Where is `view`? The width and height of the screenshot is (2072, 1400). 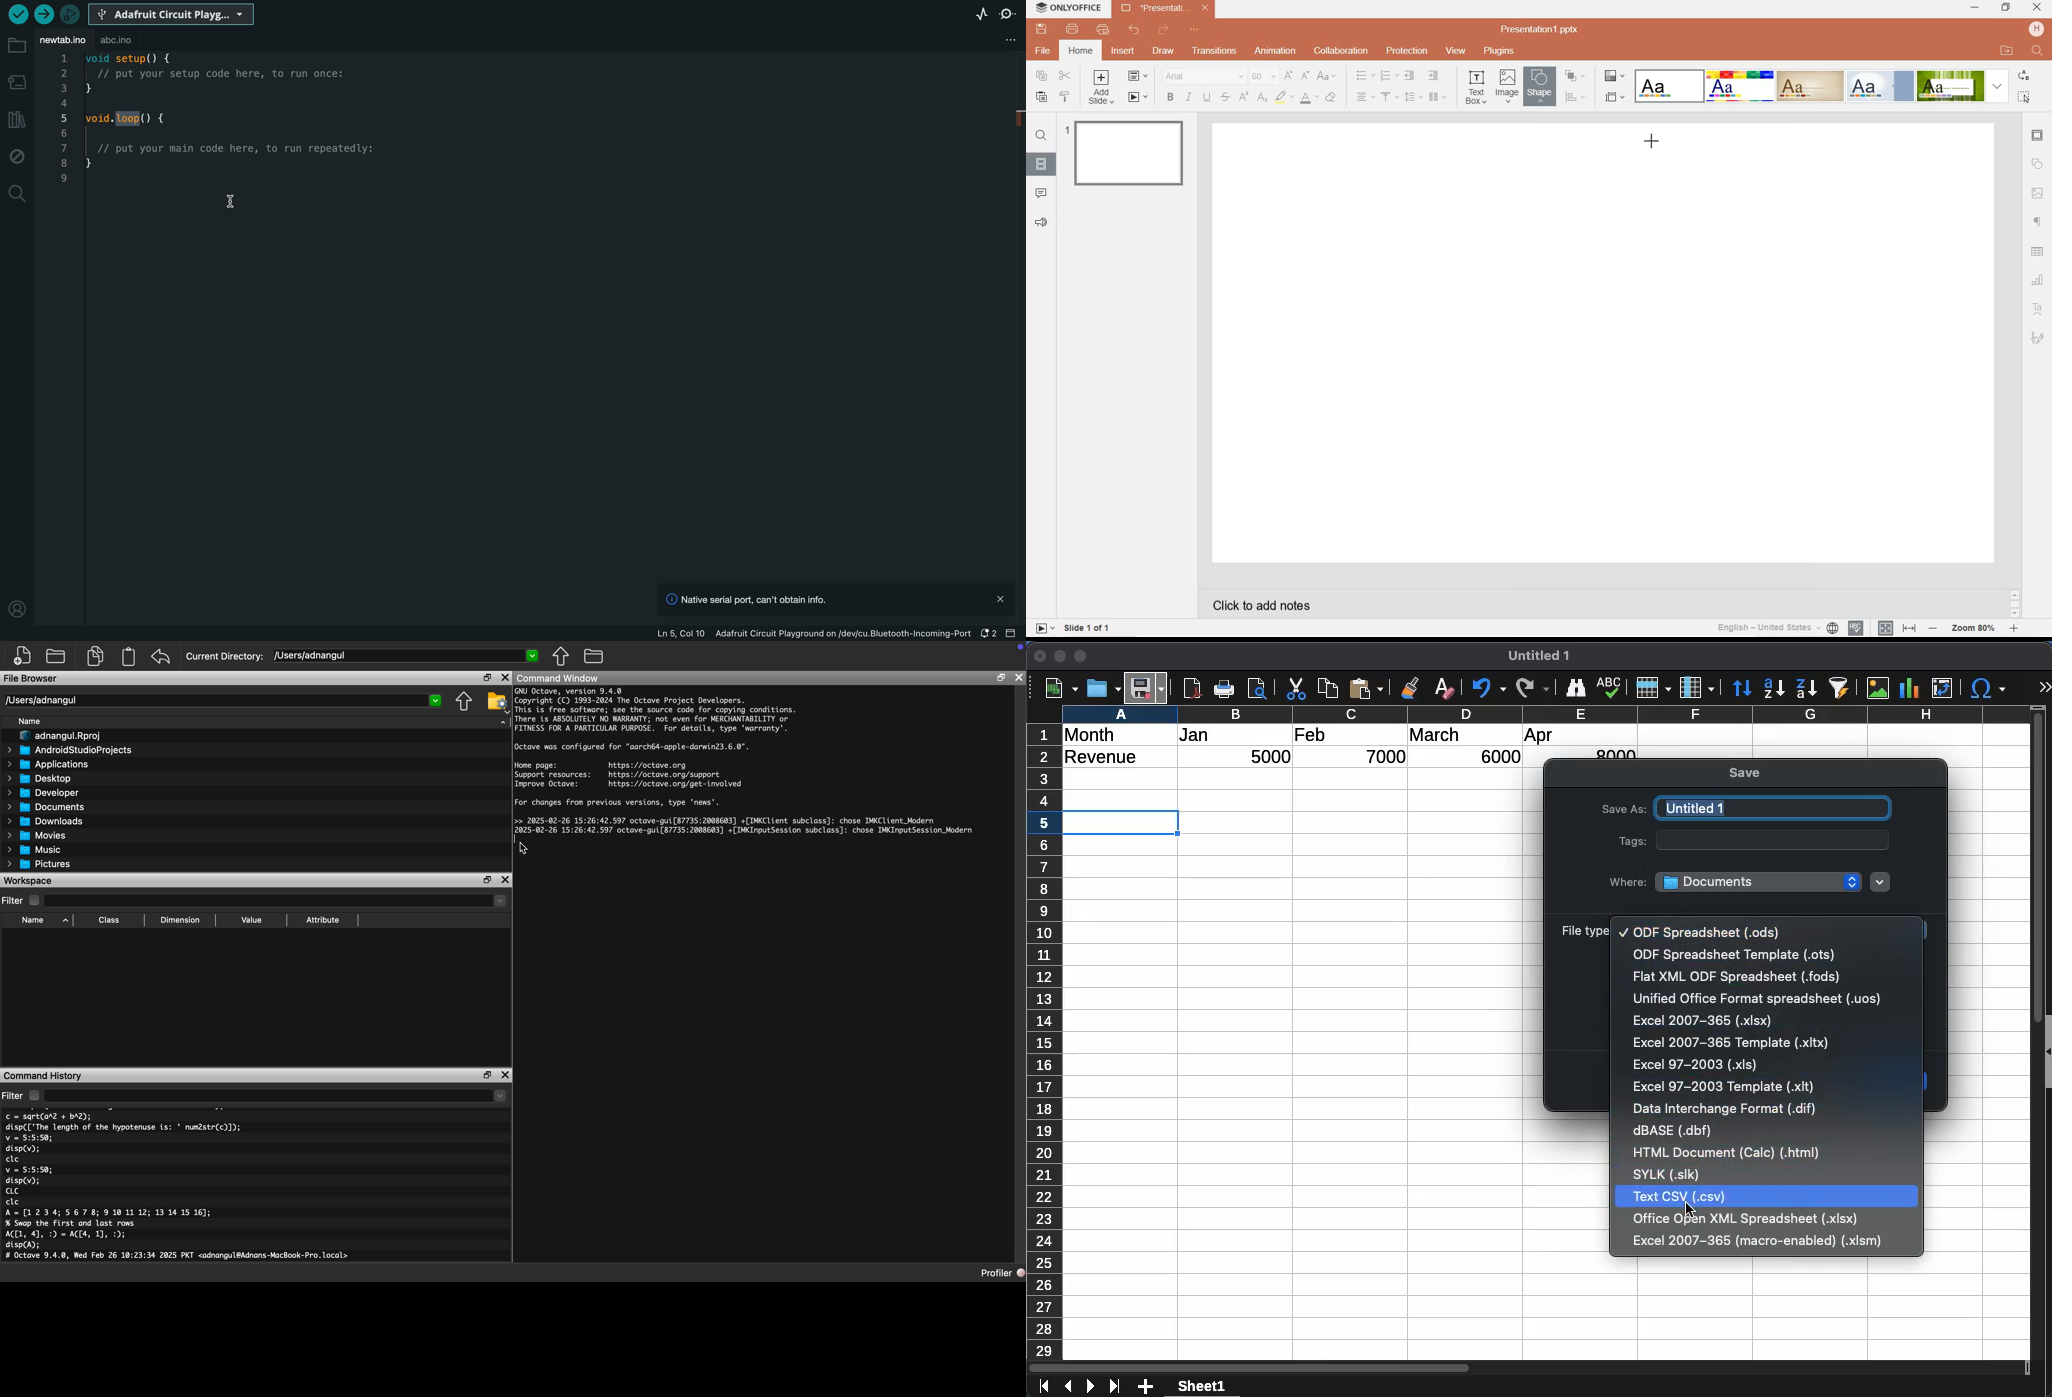 view is located at coordinates (1456, 51).